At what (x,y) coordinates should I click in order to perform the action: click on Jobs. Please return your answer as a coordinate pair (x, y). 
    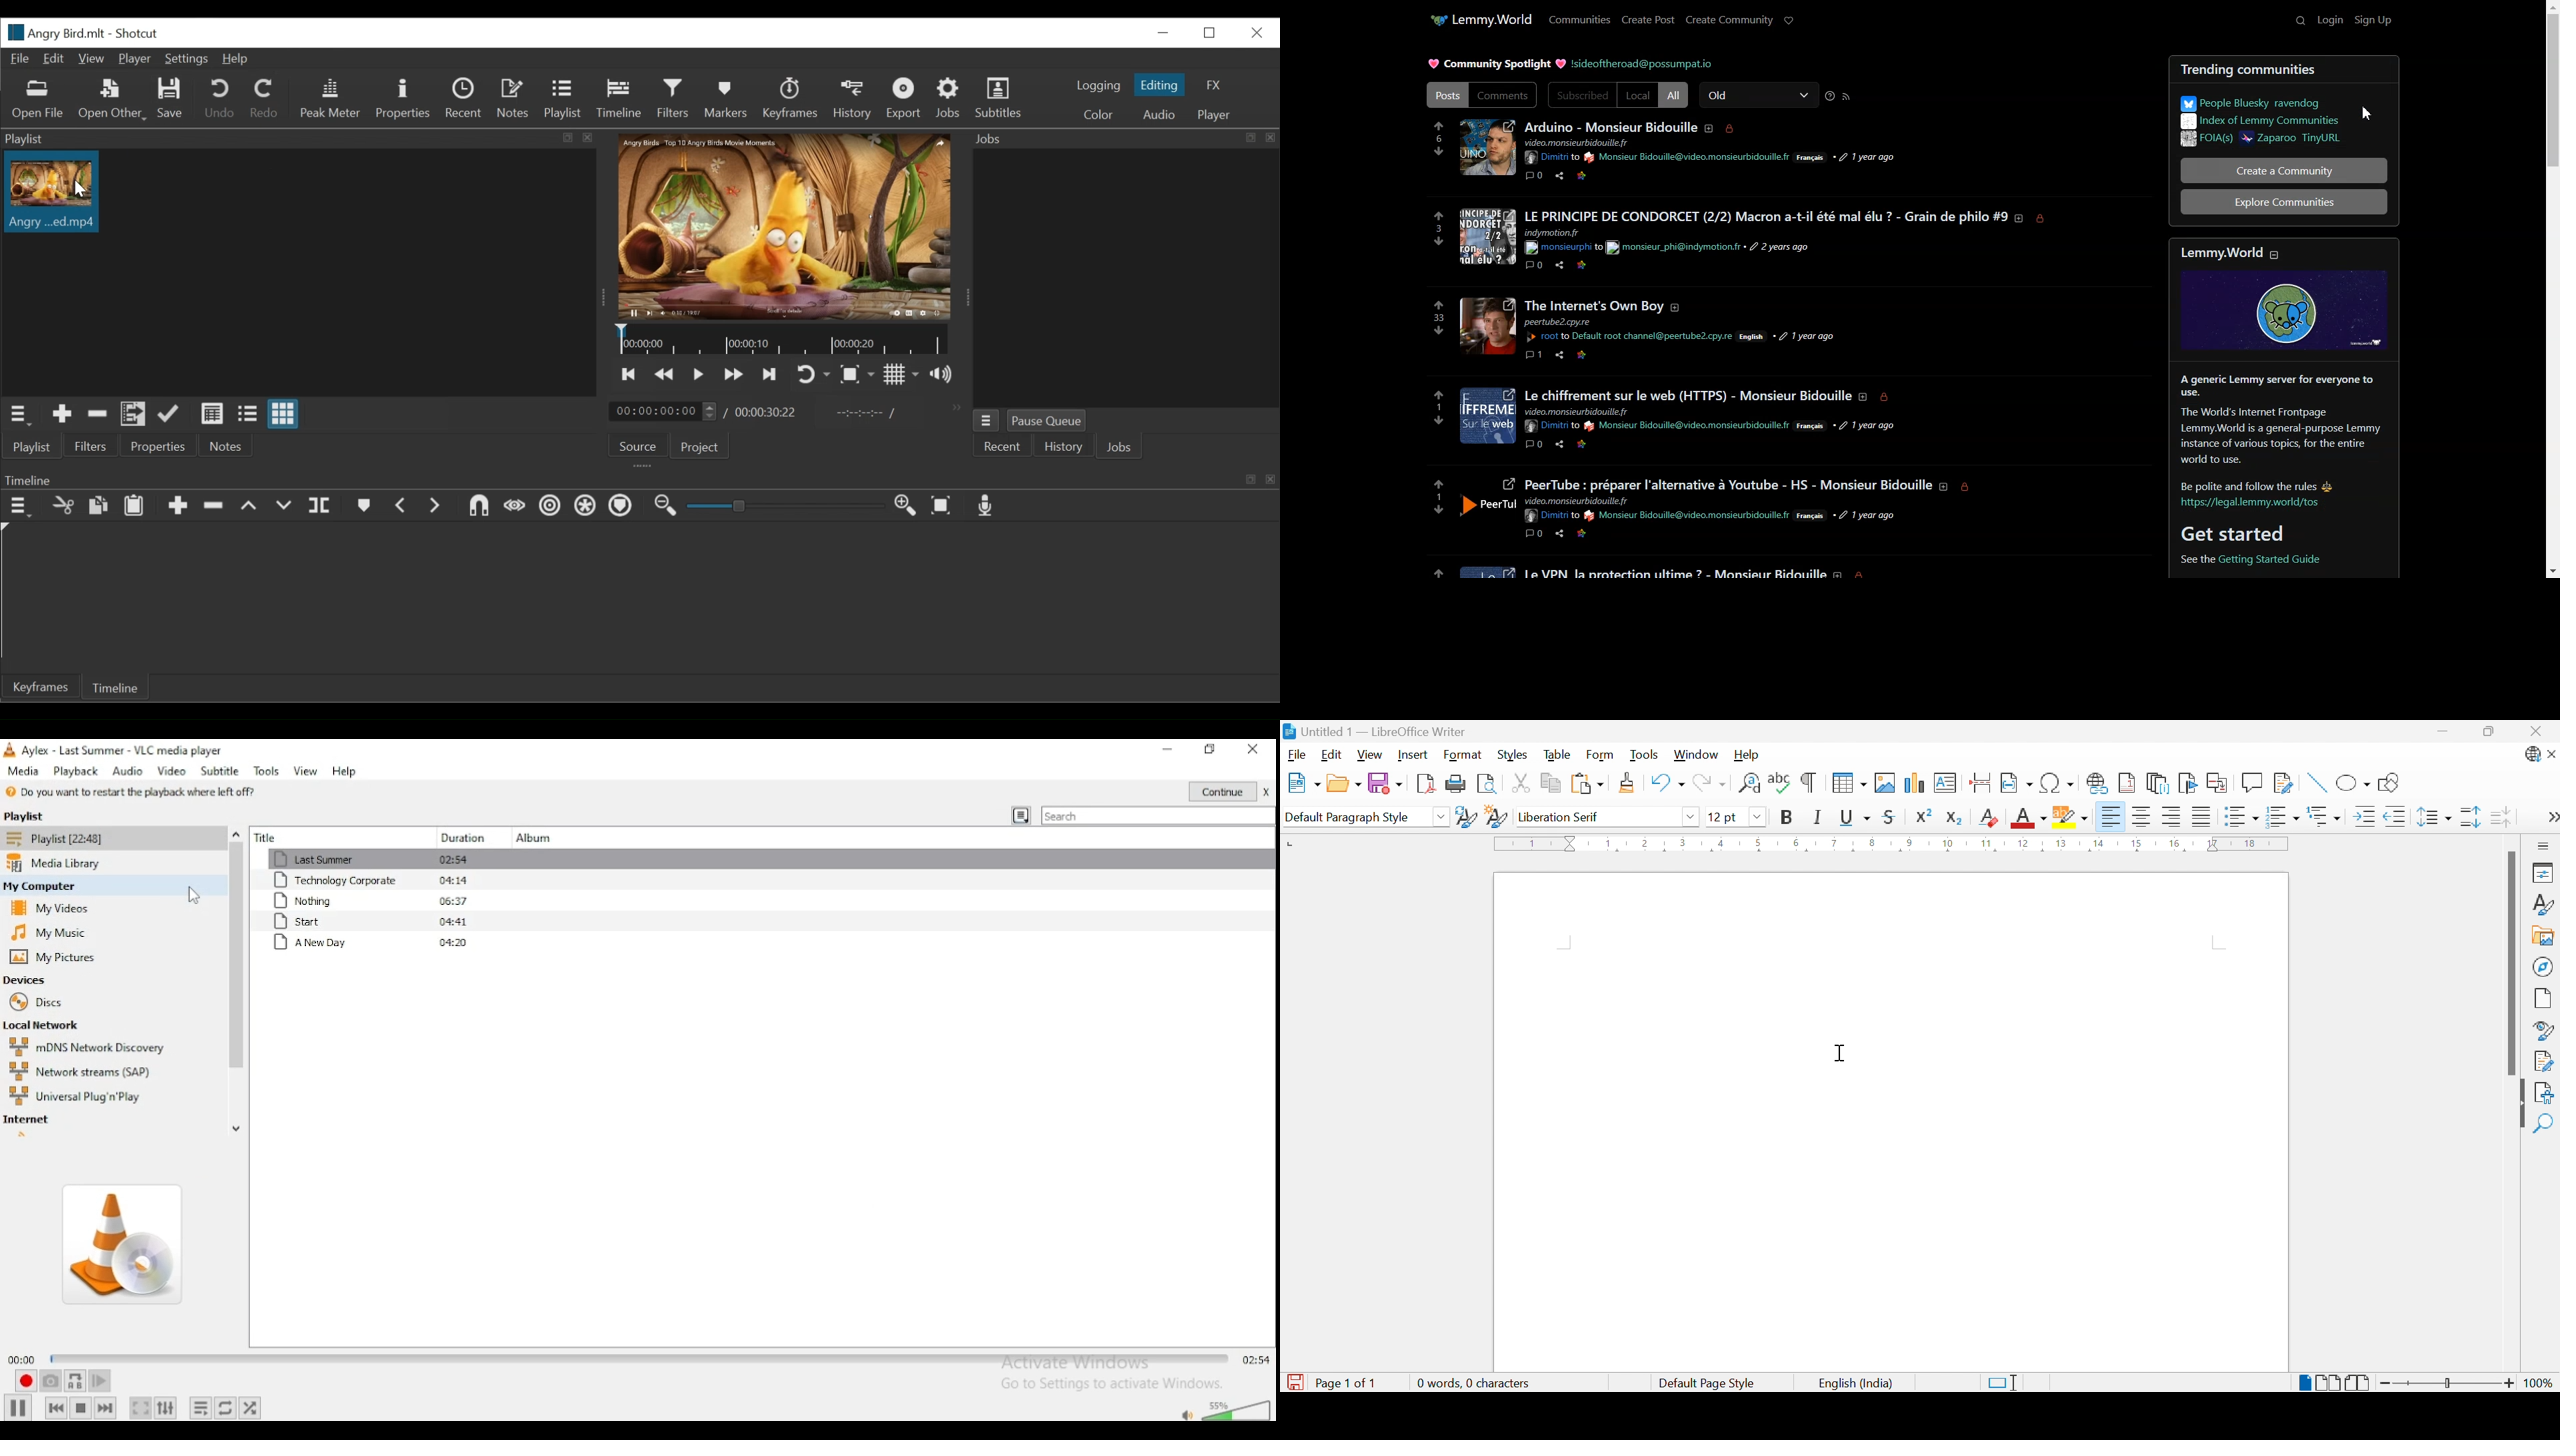
    Looking at the image, I should click on (1119, 447).